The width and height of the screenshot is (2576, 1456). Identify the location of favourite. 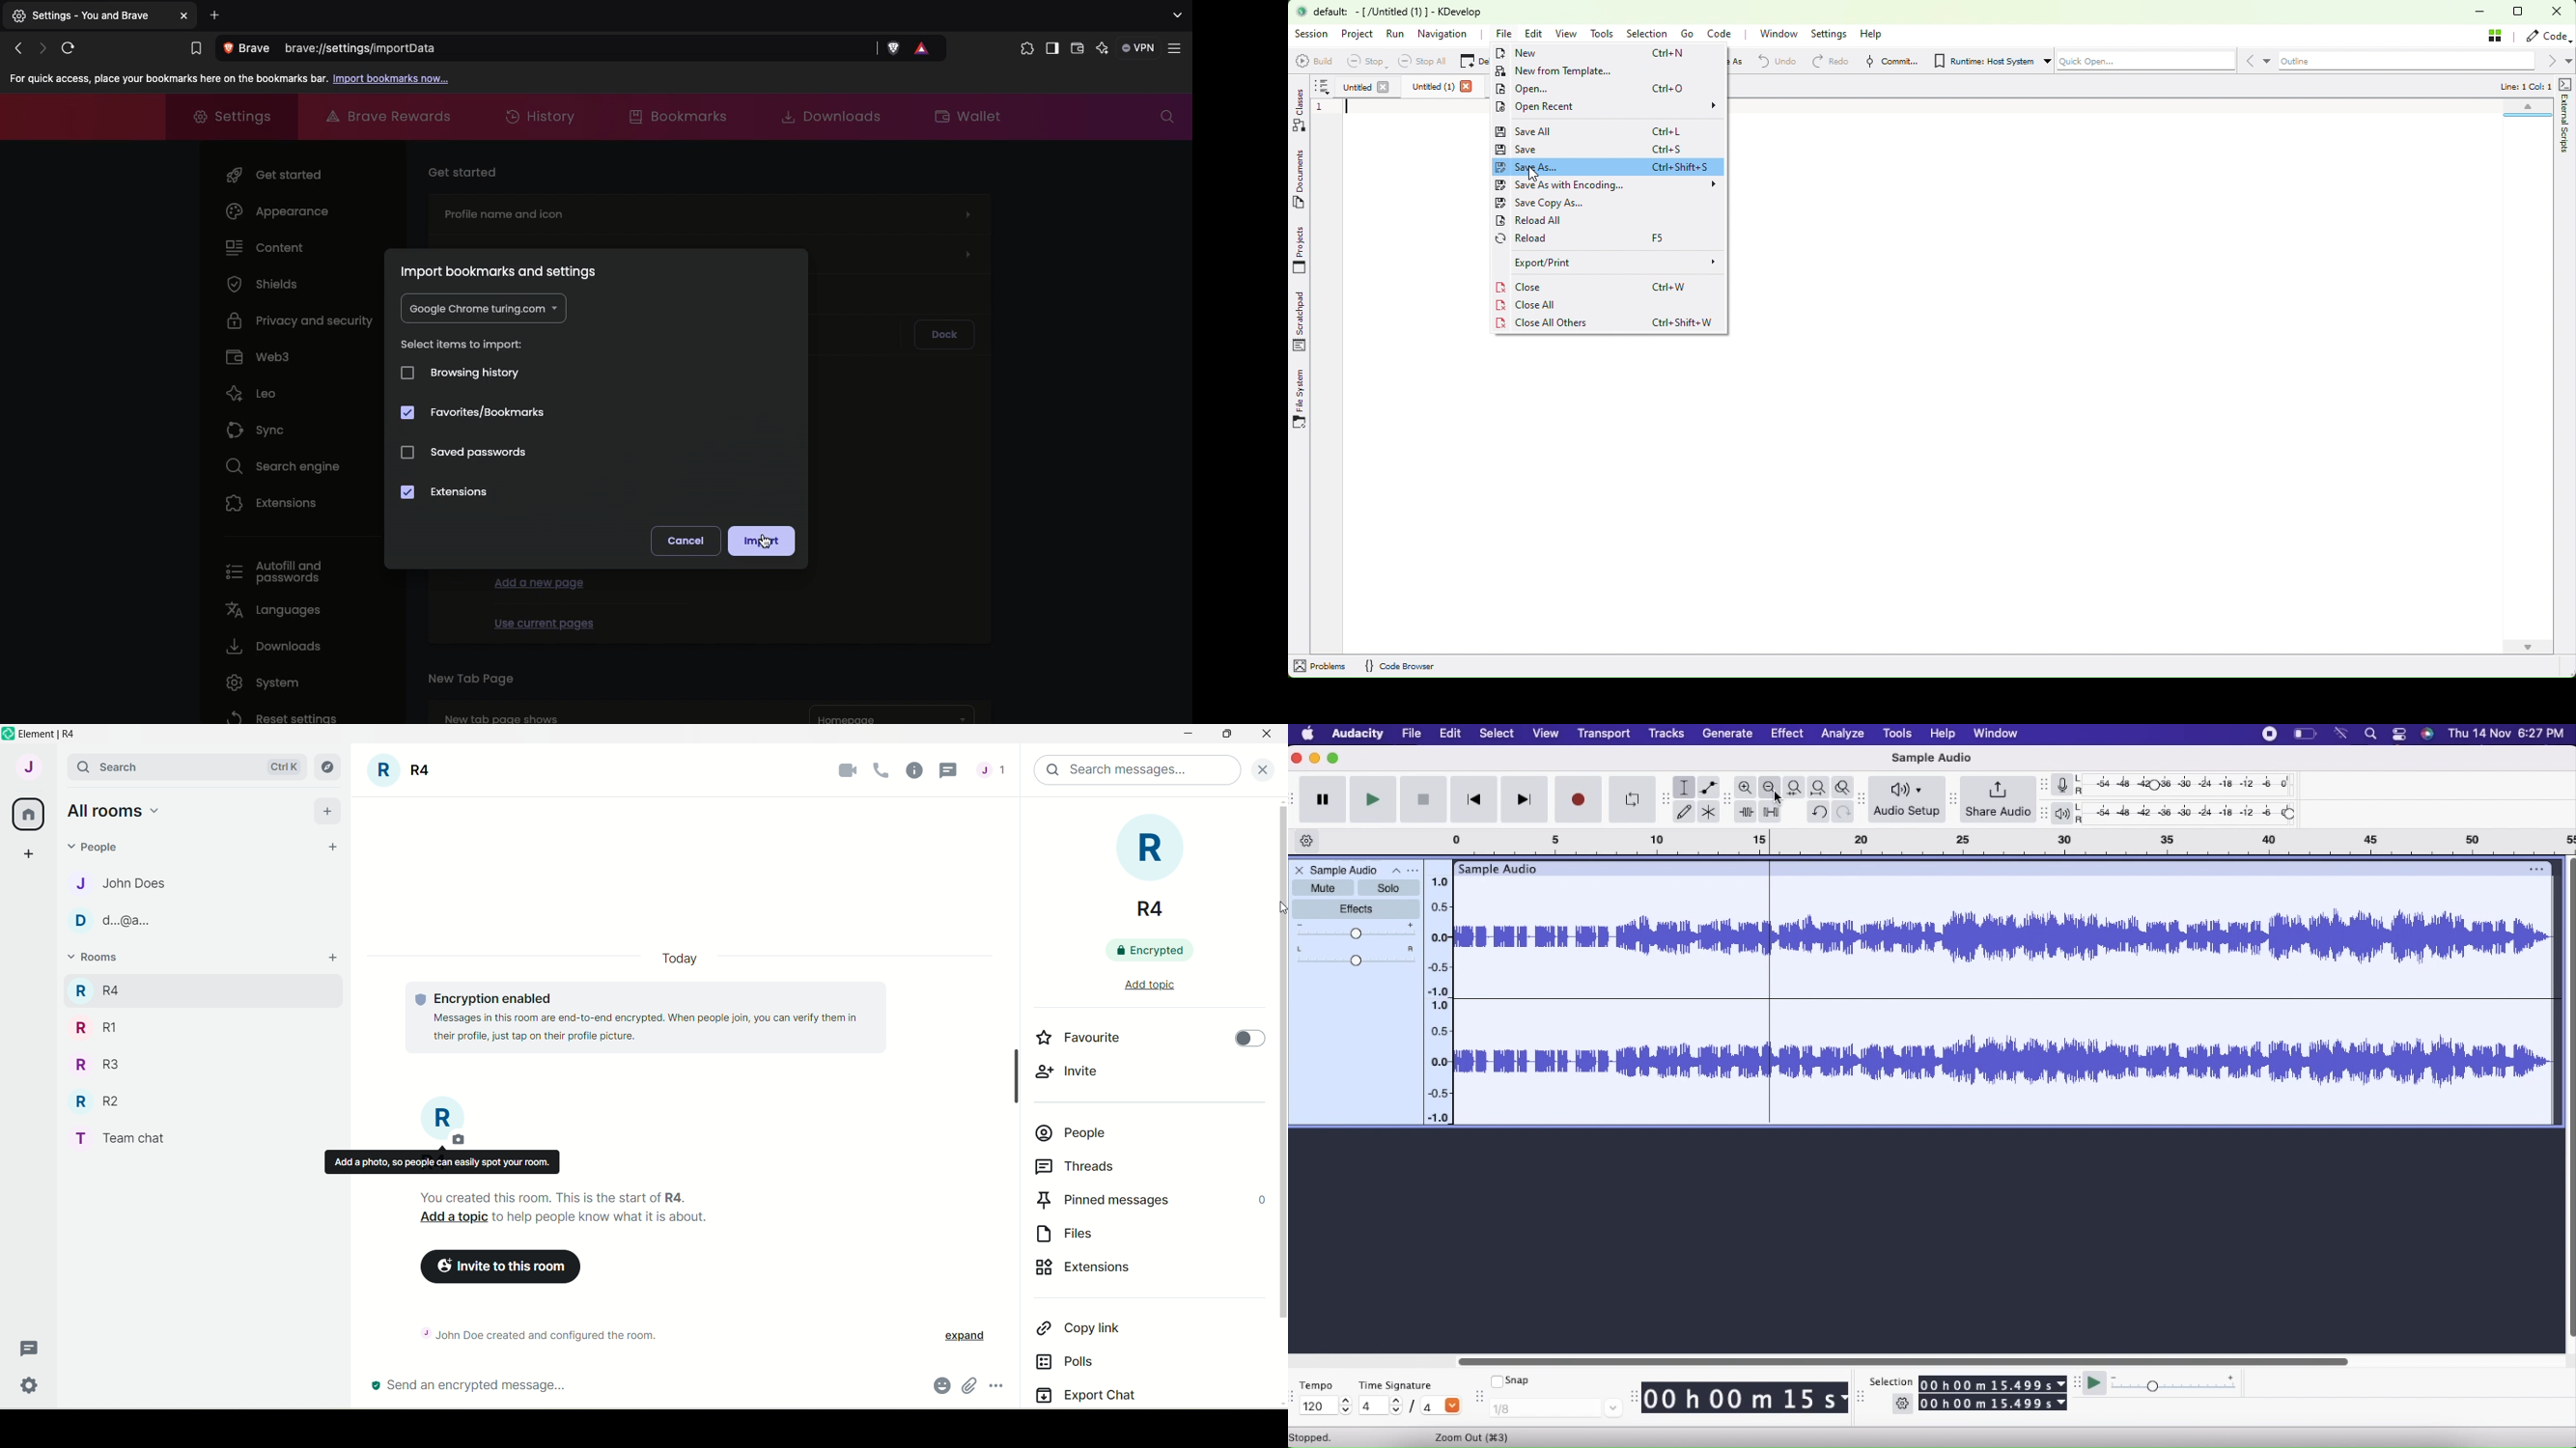
(1079, 1037).